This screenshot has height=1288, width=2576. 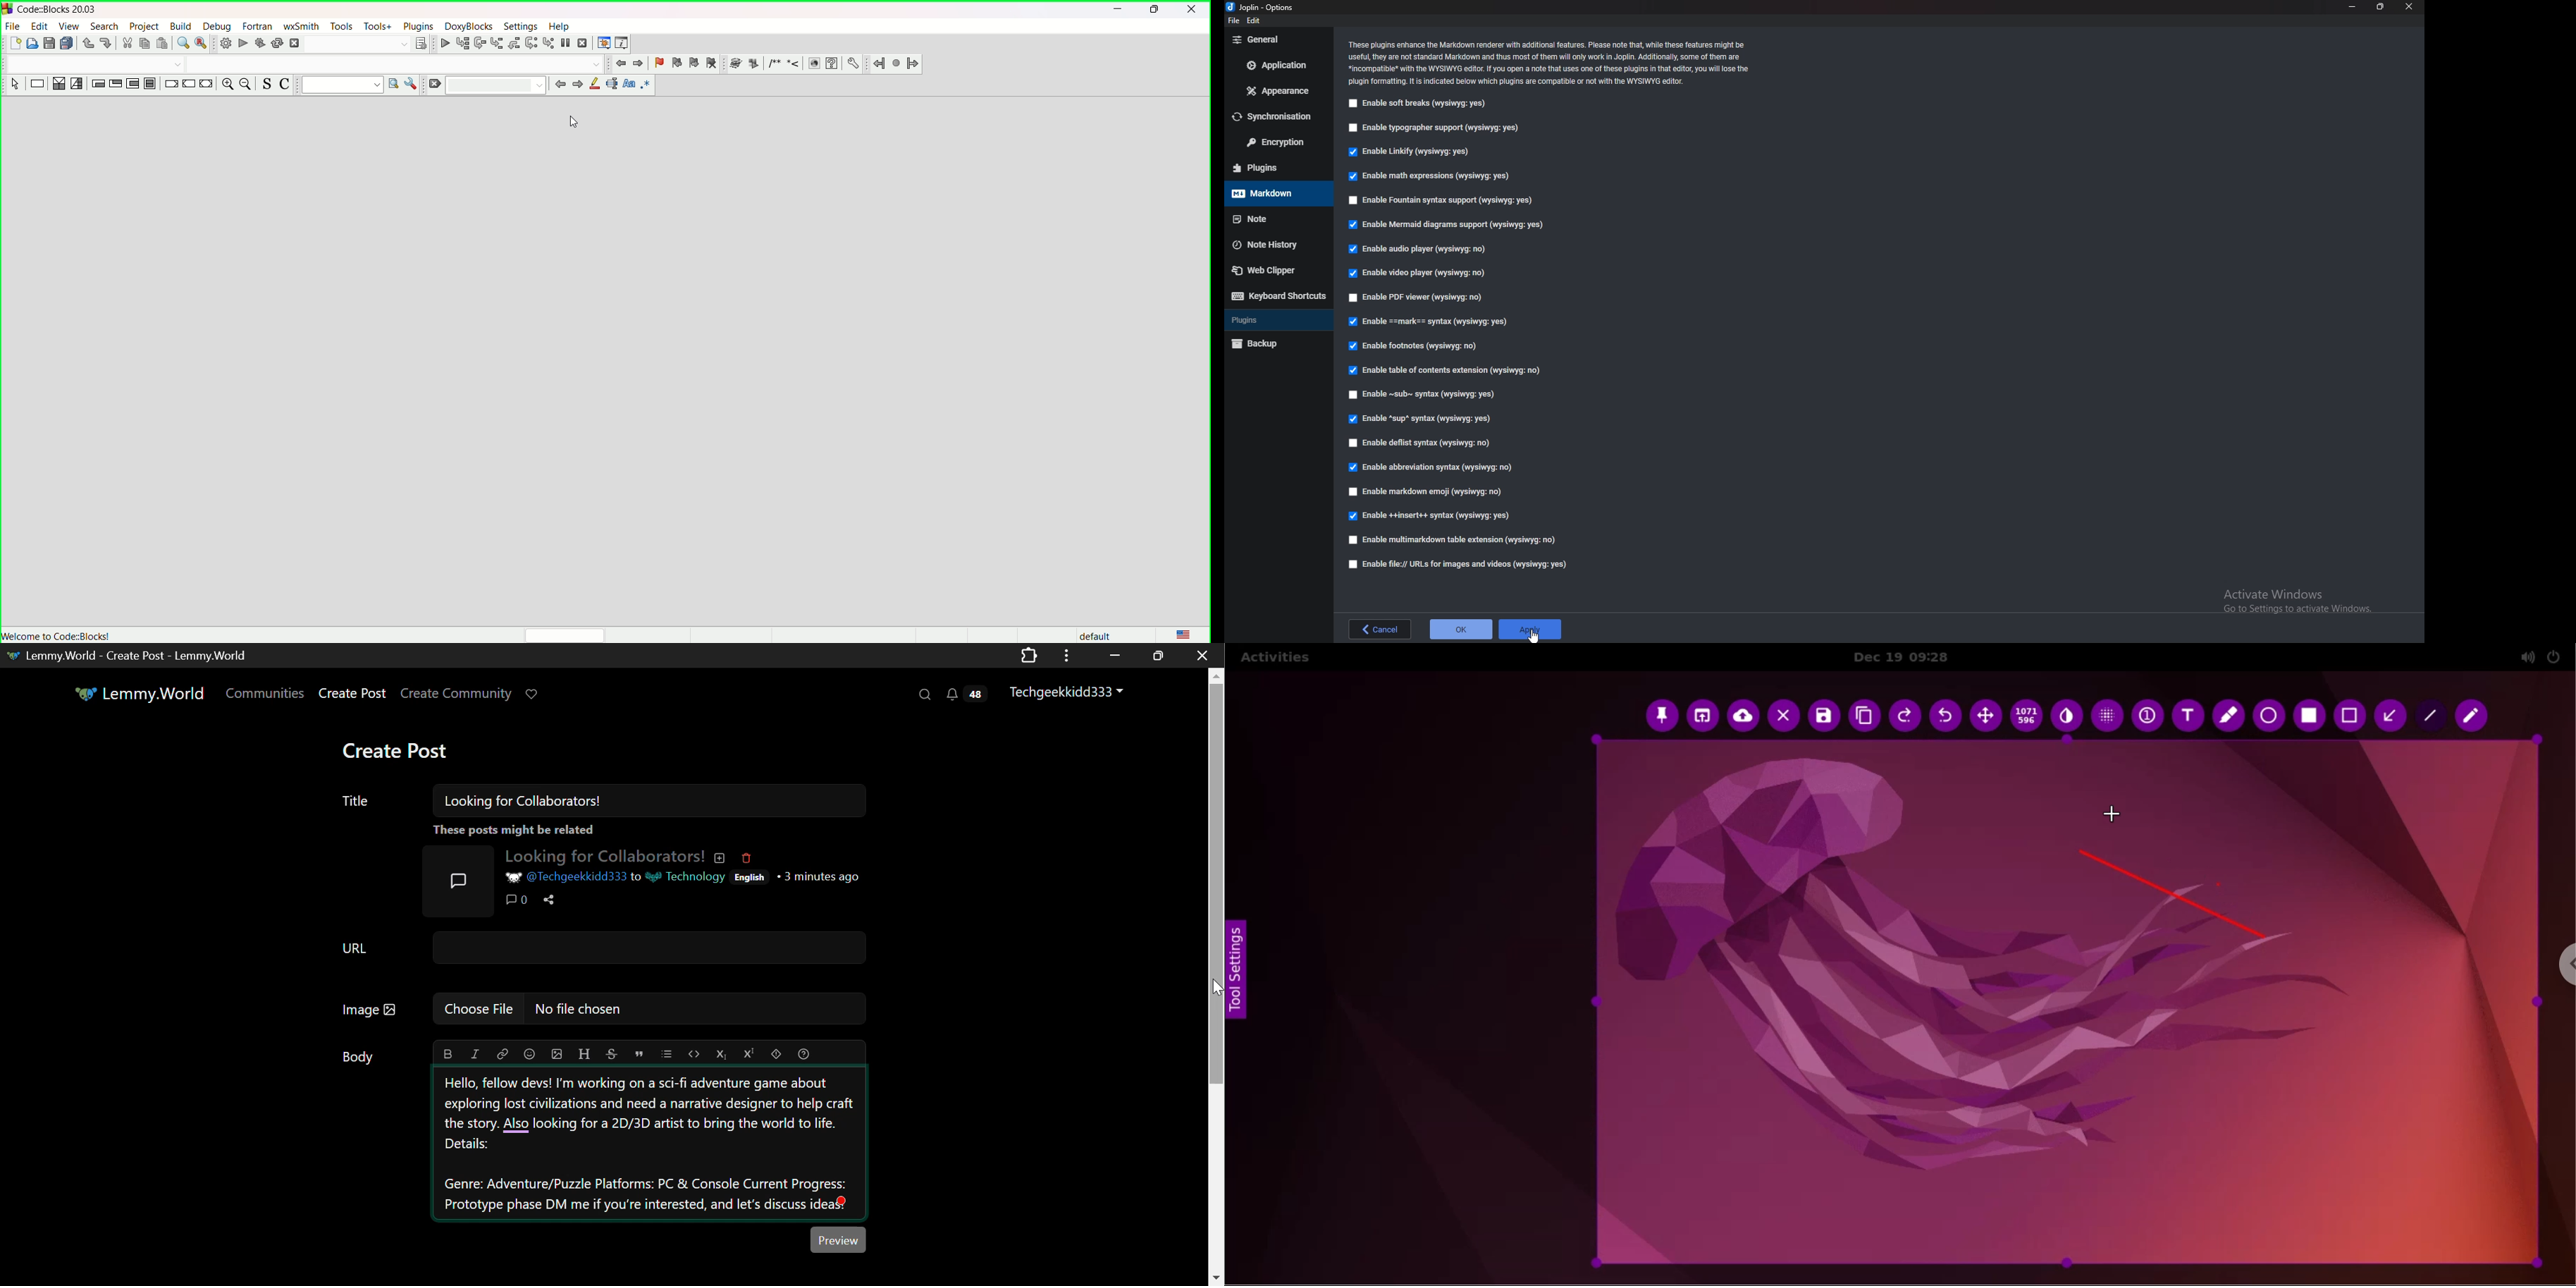 What do you see at coordinates (965, 696) in the screenshot?
I see `Notifications ` at bounding box center [965, 696].